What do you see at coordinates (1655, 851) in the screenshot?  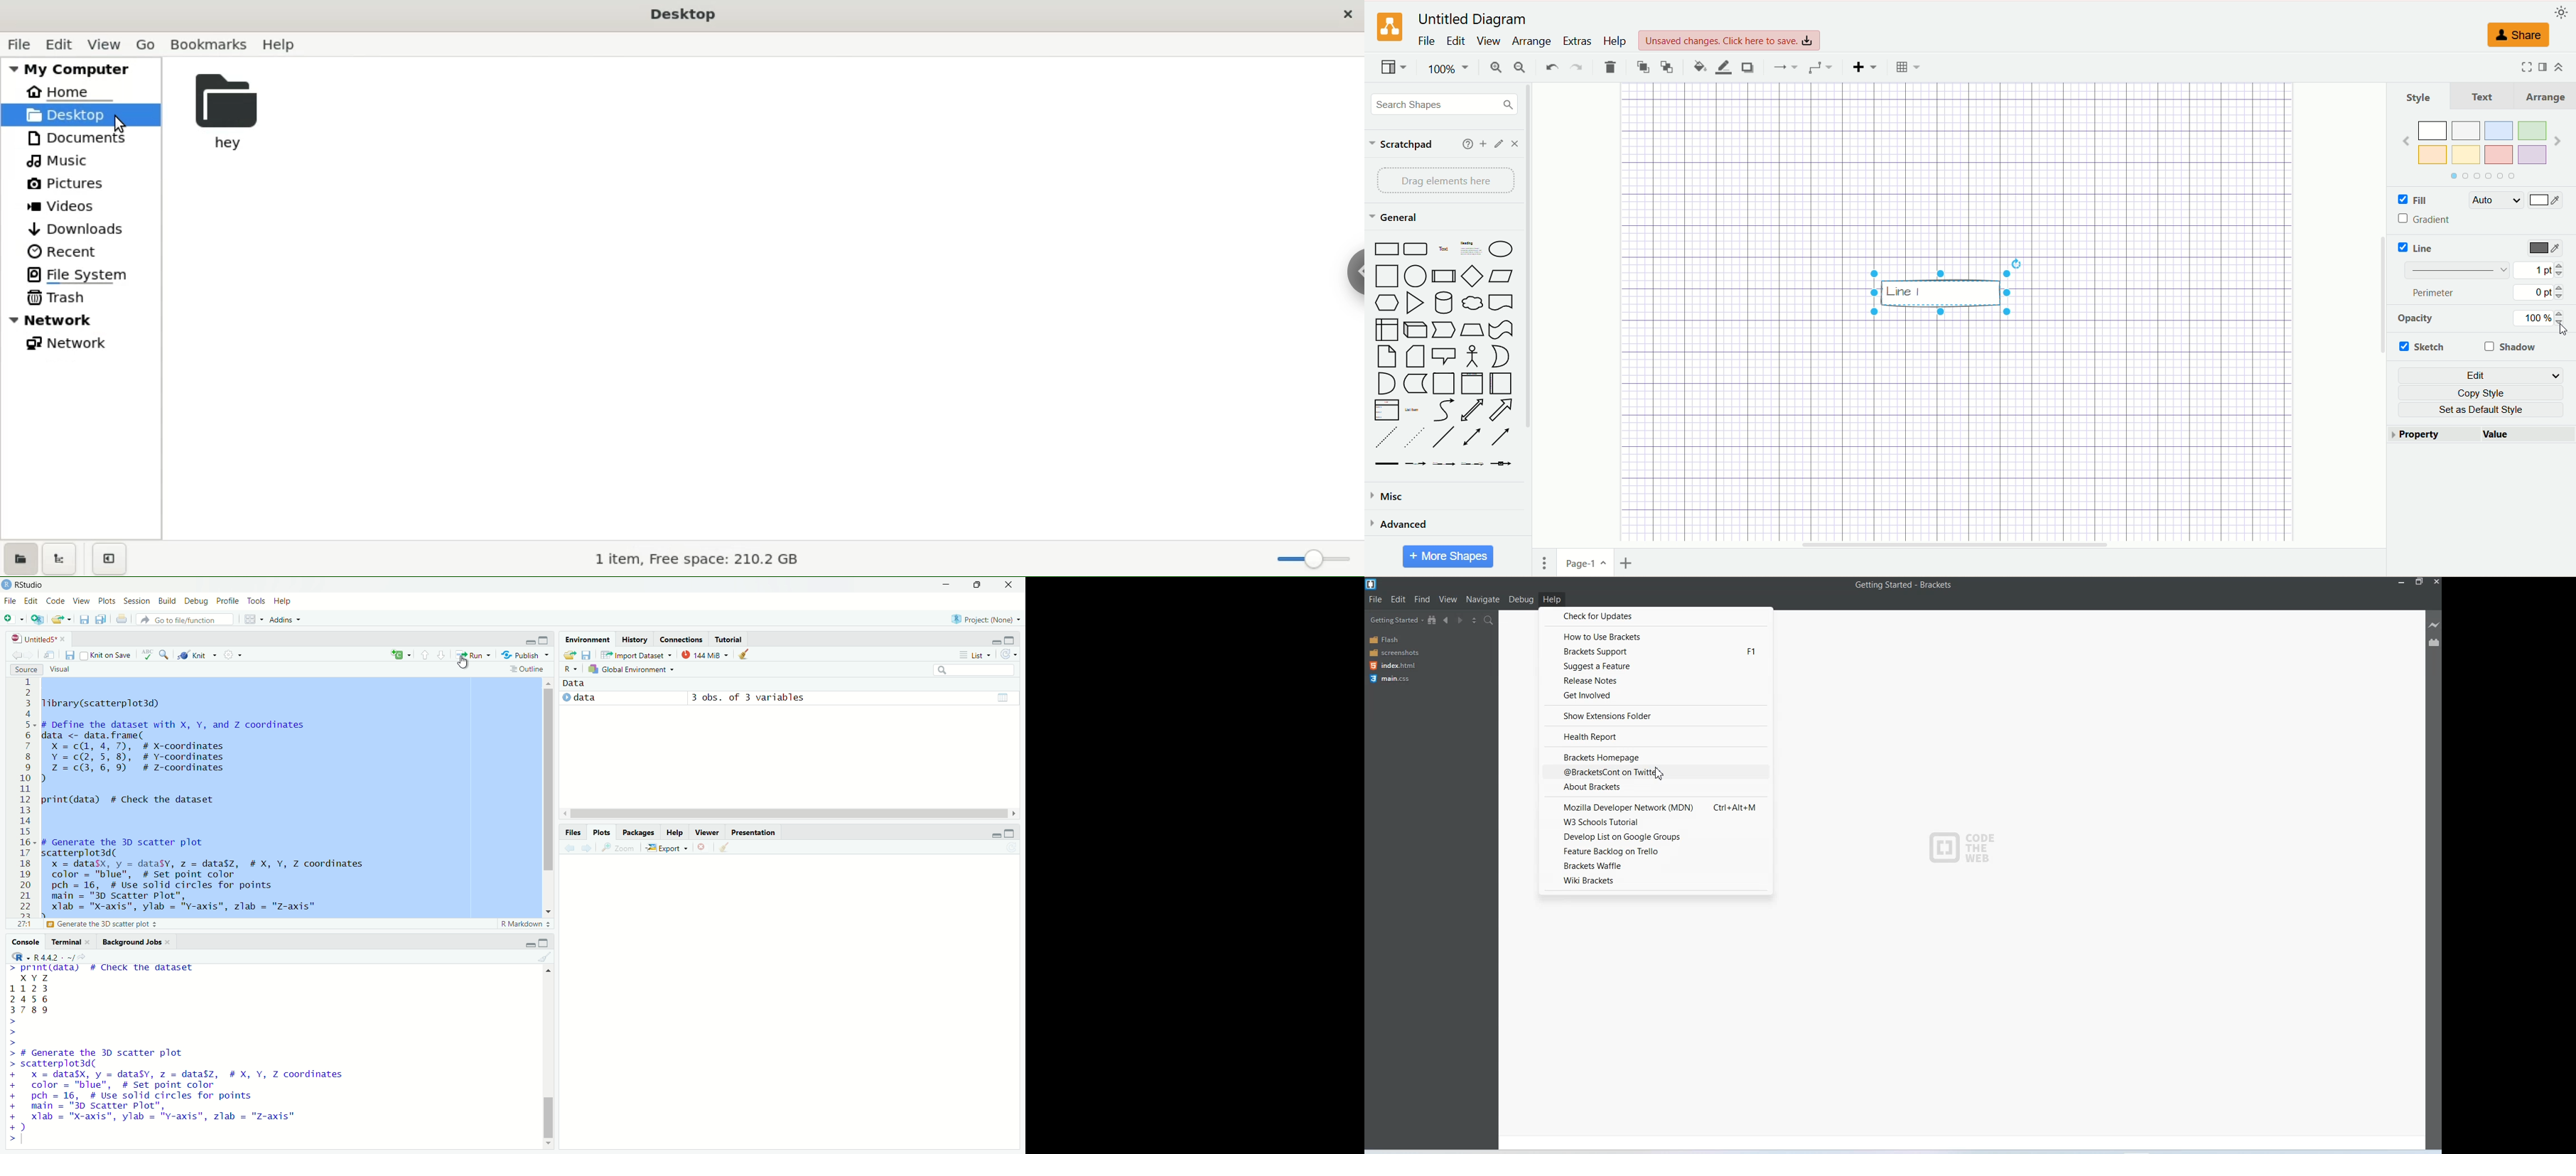 I see `featured backlog on trello` at bounding box center [1655, 851].